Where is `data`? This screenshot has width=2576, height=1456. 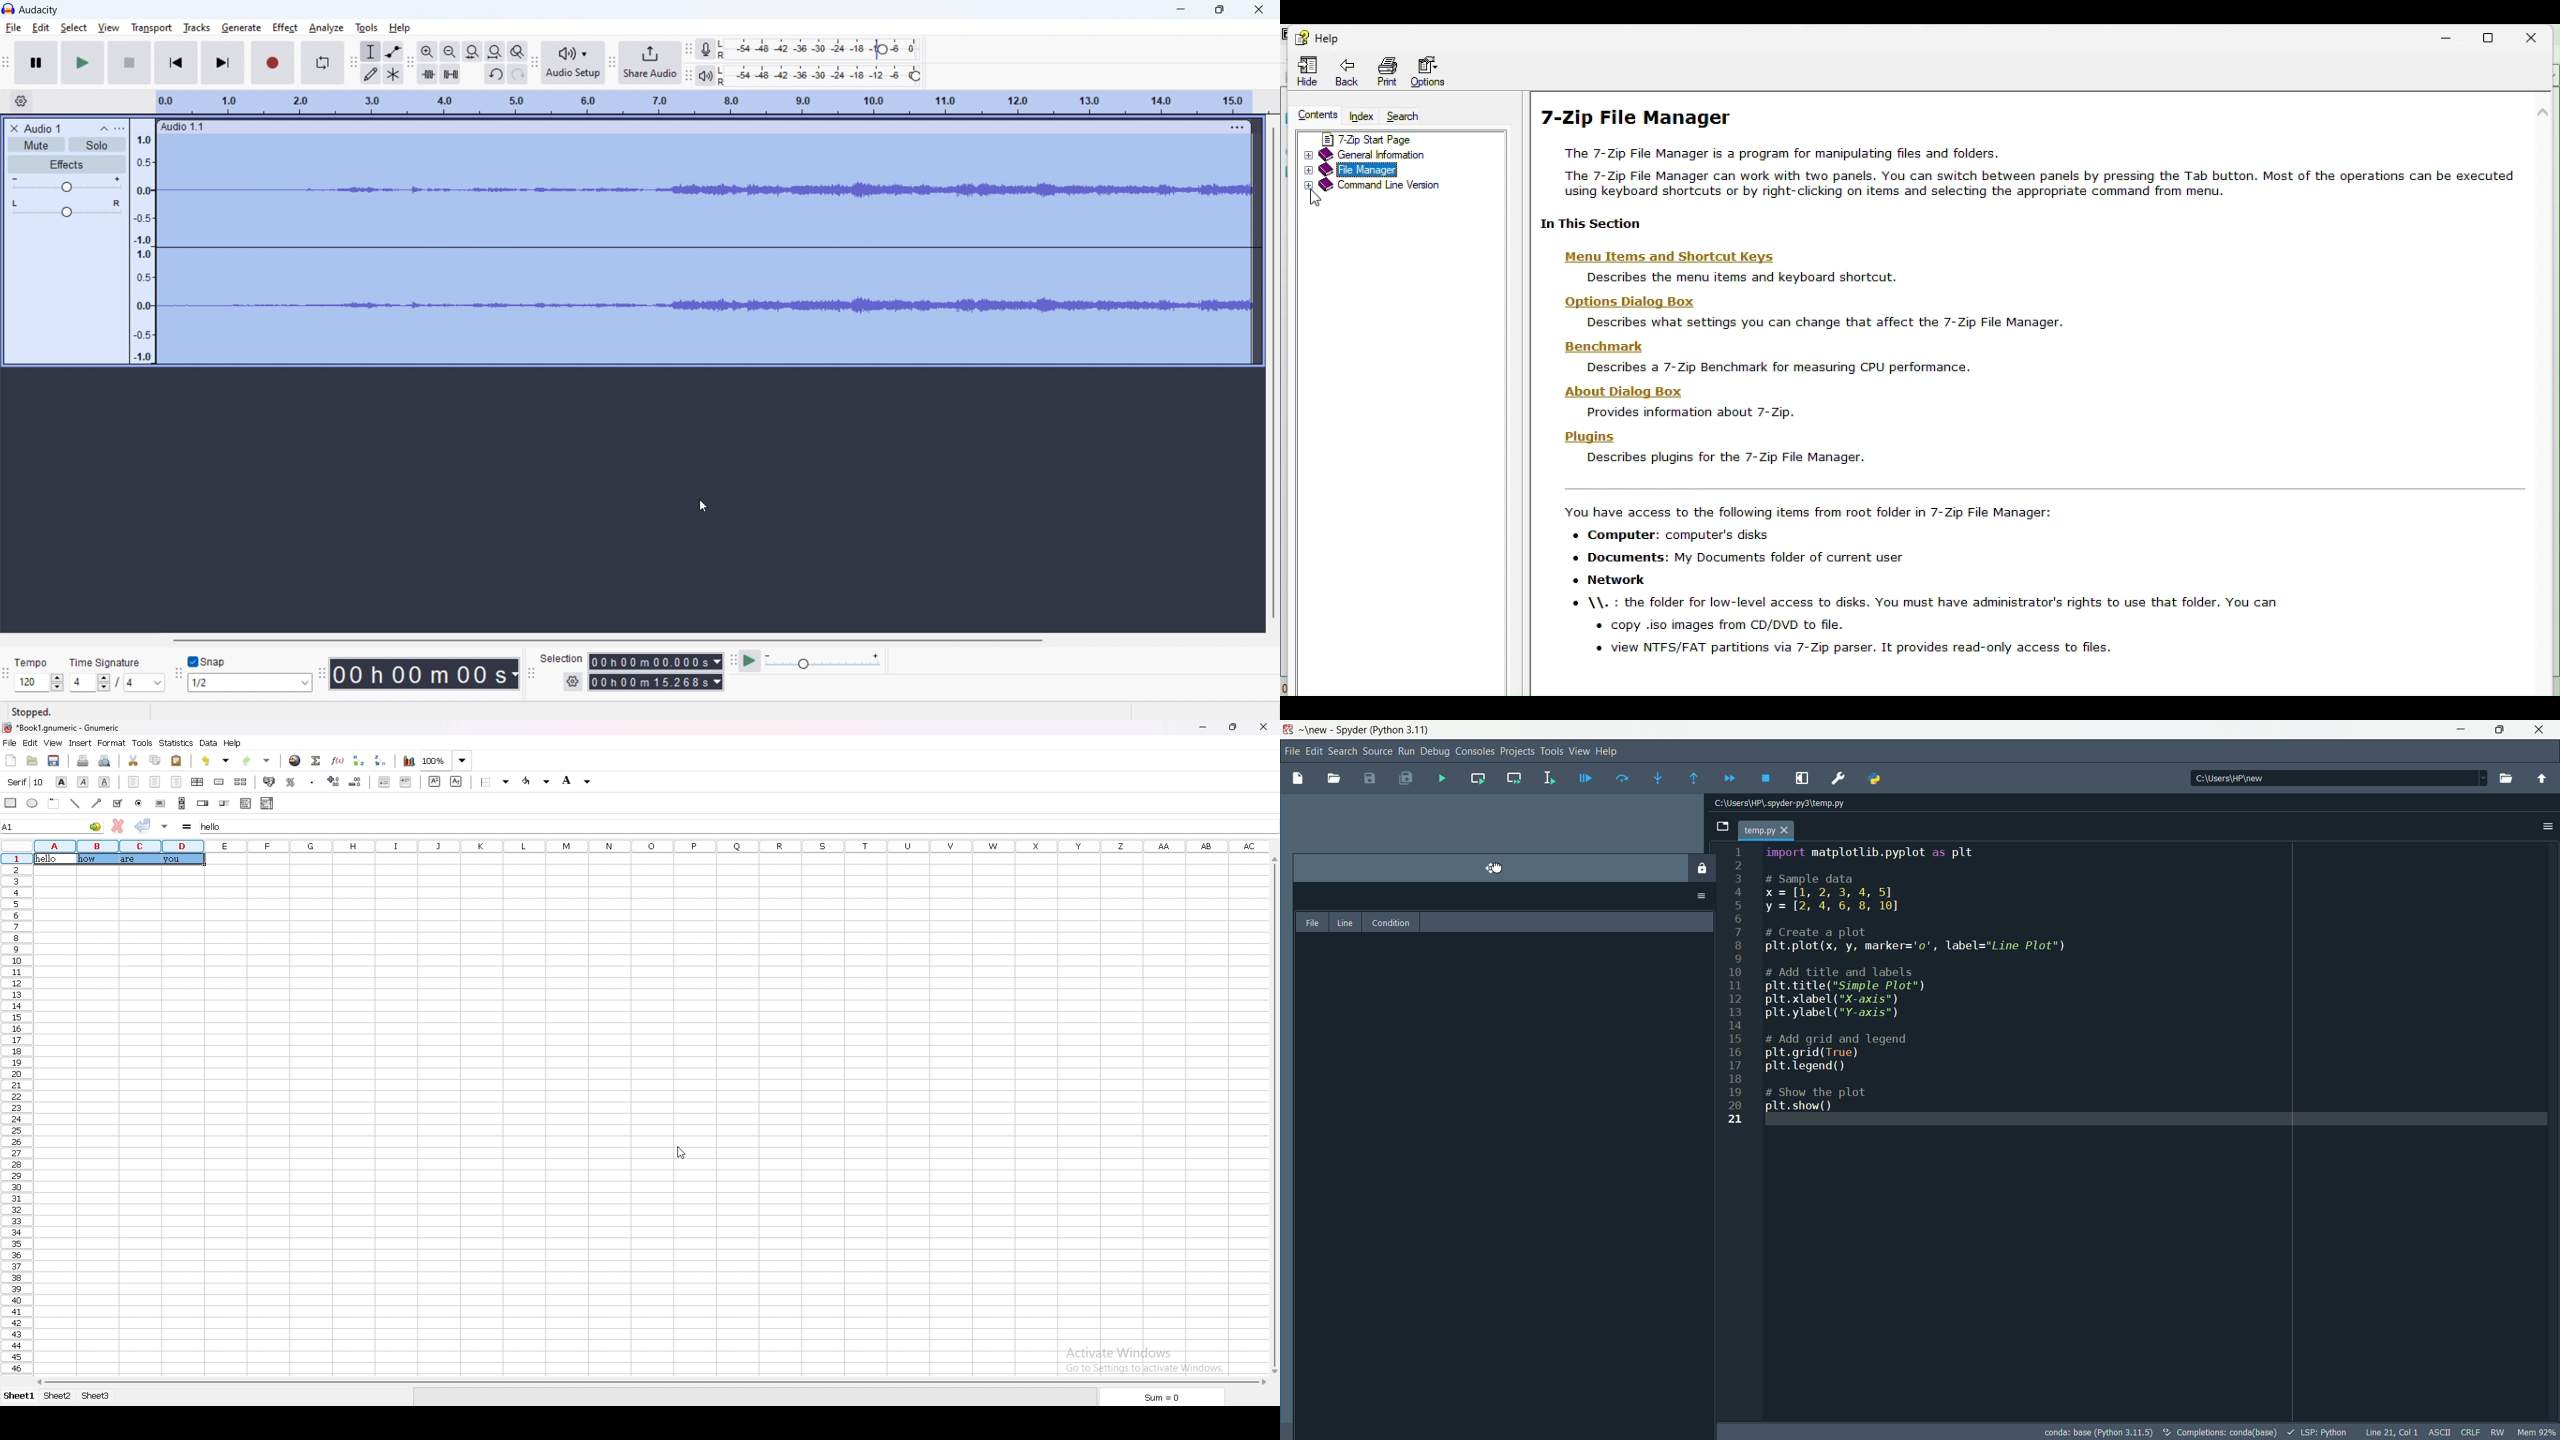 data is located at coordinates (209, 743).